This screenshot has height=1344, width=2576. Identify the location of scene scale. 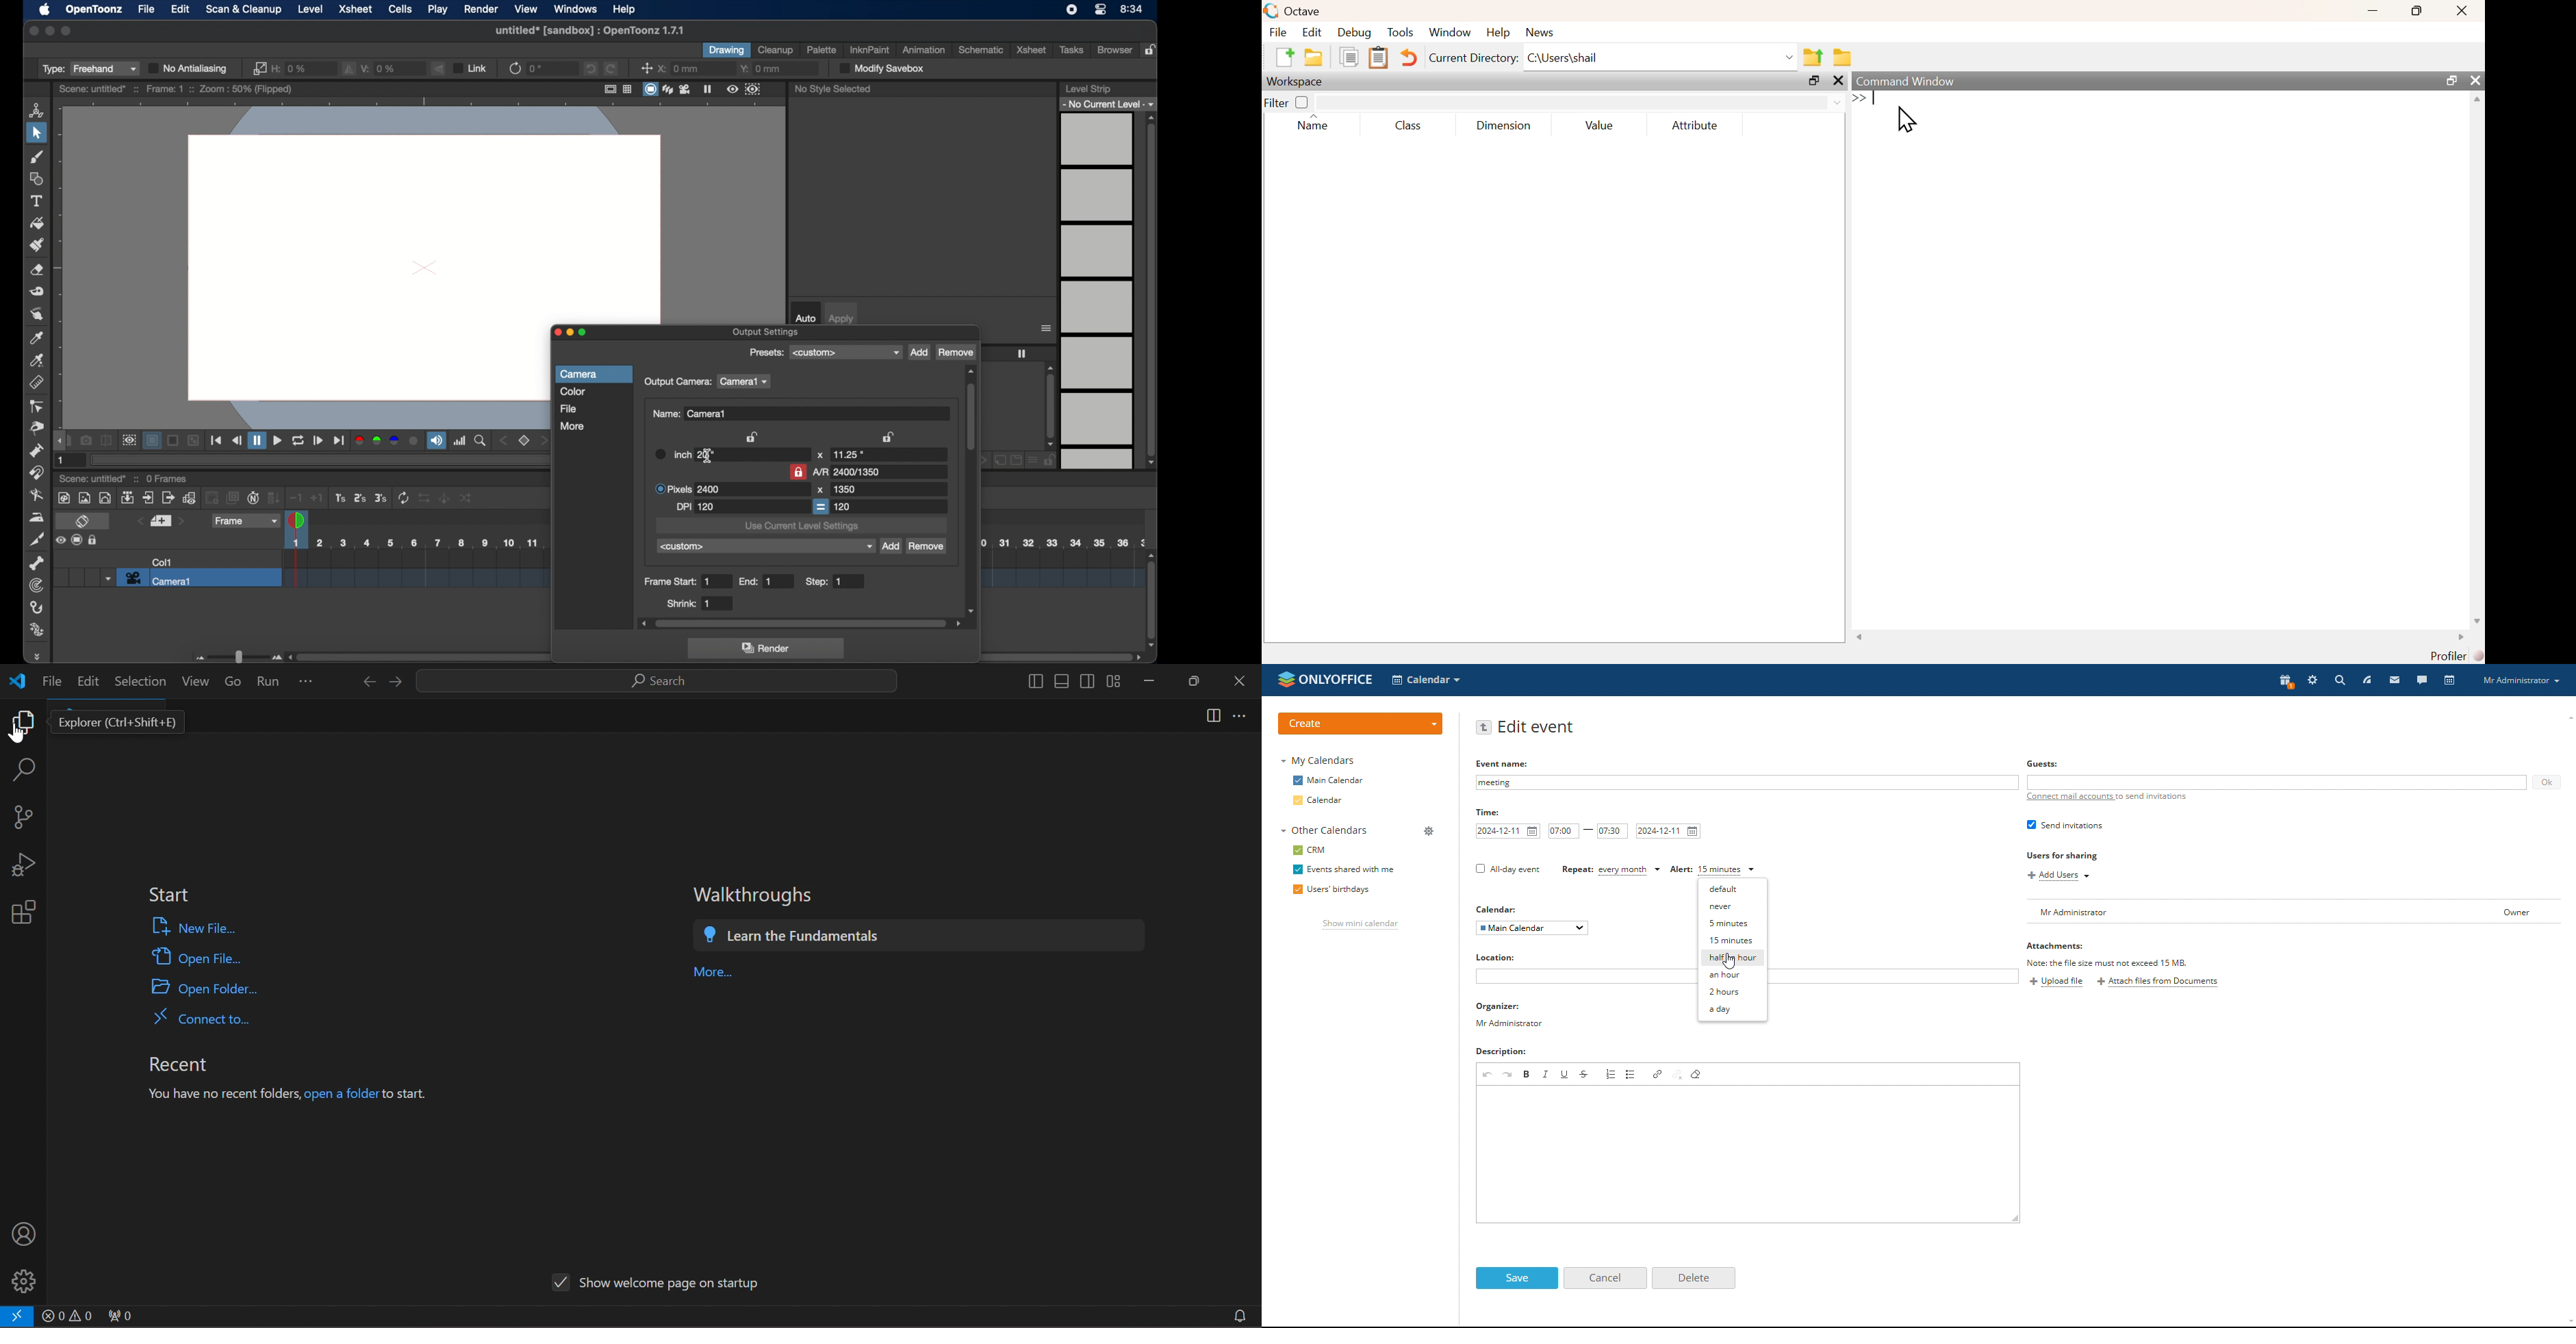
(1062, 567).